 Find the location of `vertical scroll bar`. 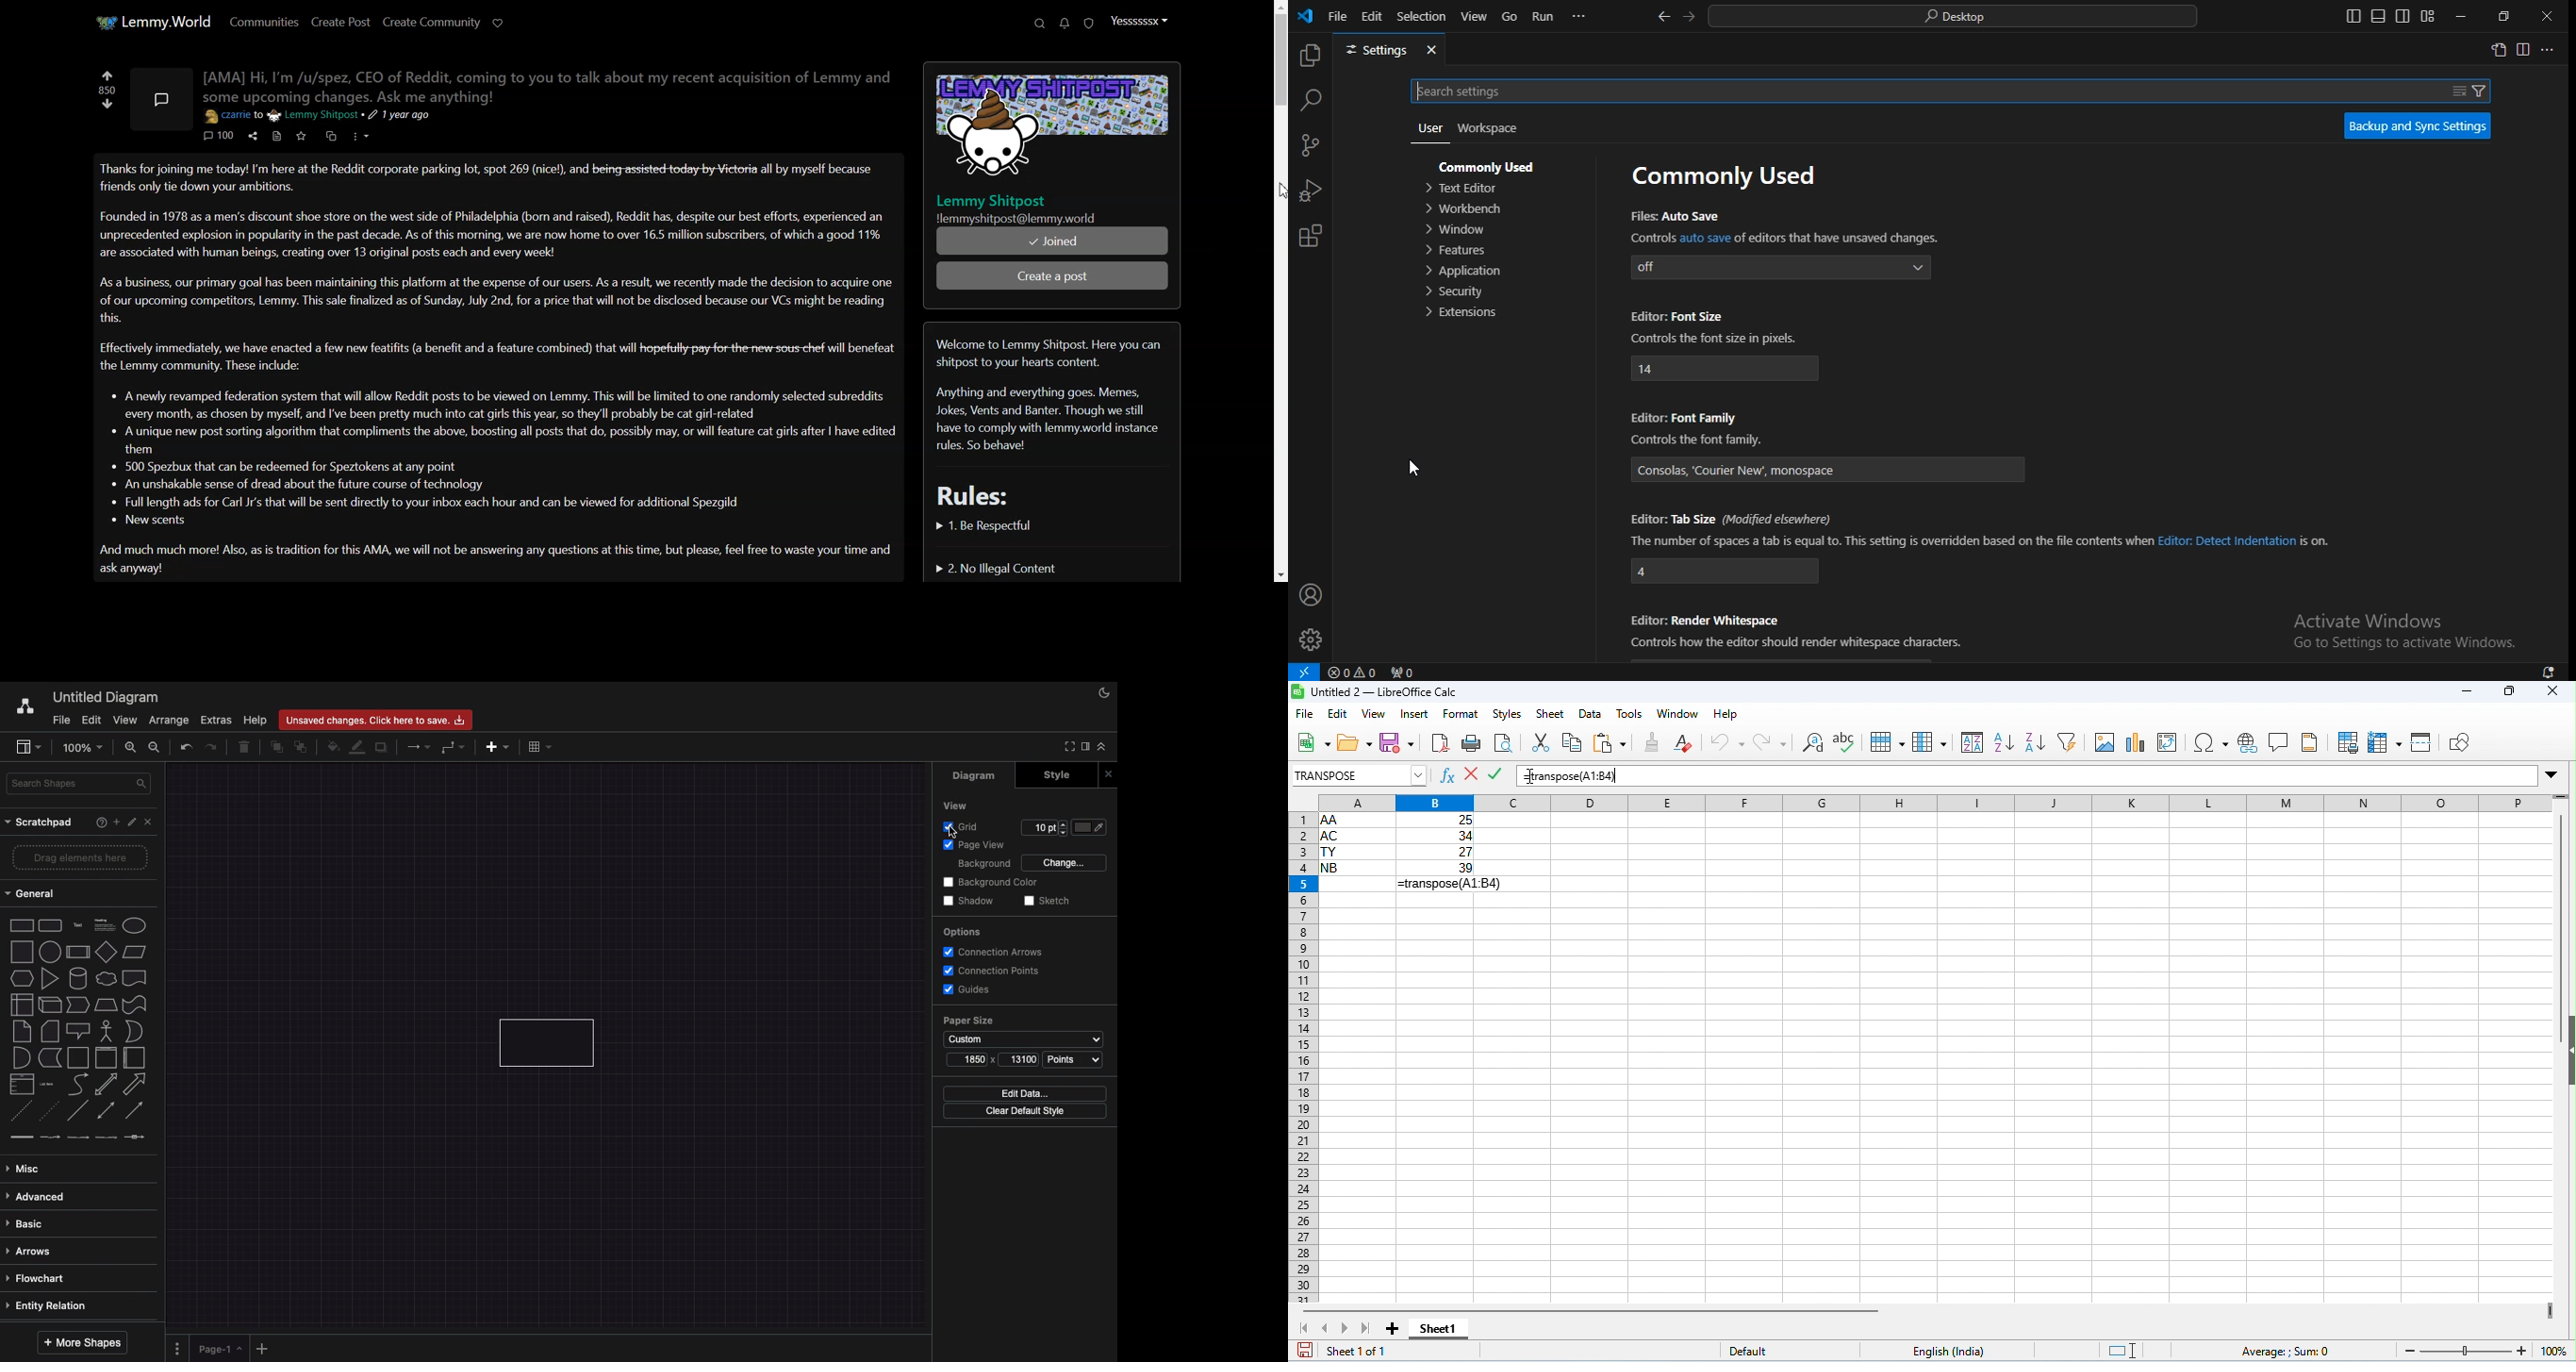

vertical scroll bar is located at coordinates (2564, 907).